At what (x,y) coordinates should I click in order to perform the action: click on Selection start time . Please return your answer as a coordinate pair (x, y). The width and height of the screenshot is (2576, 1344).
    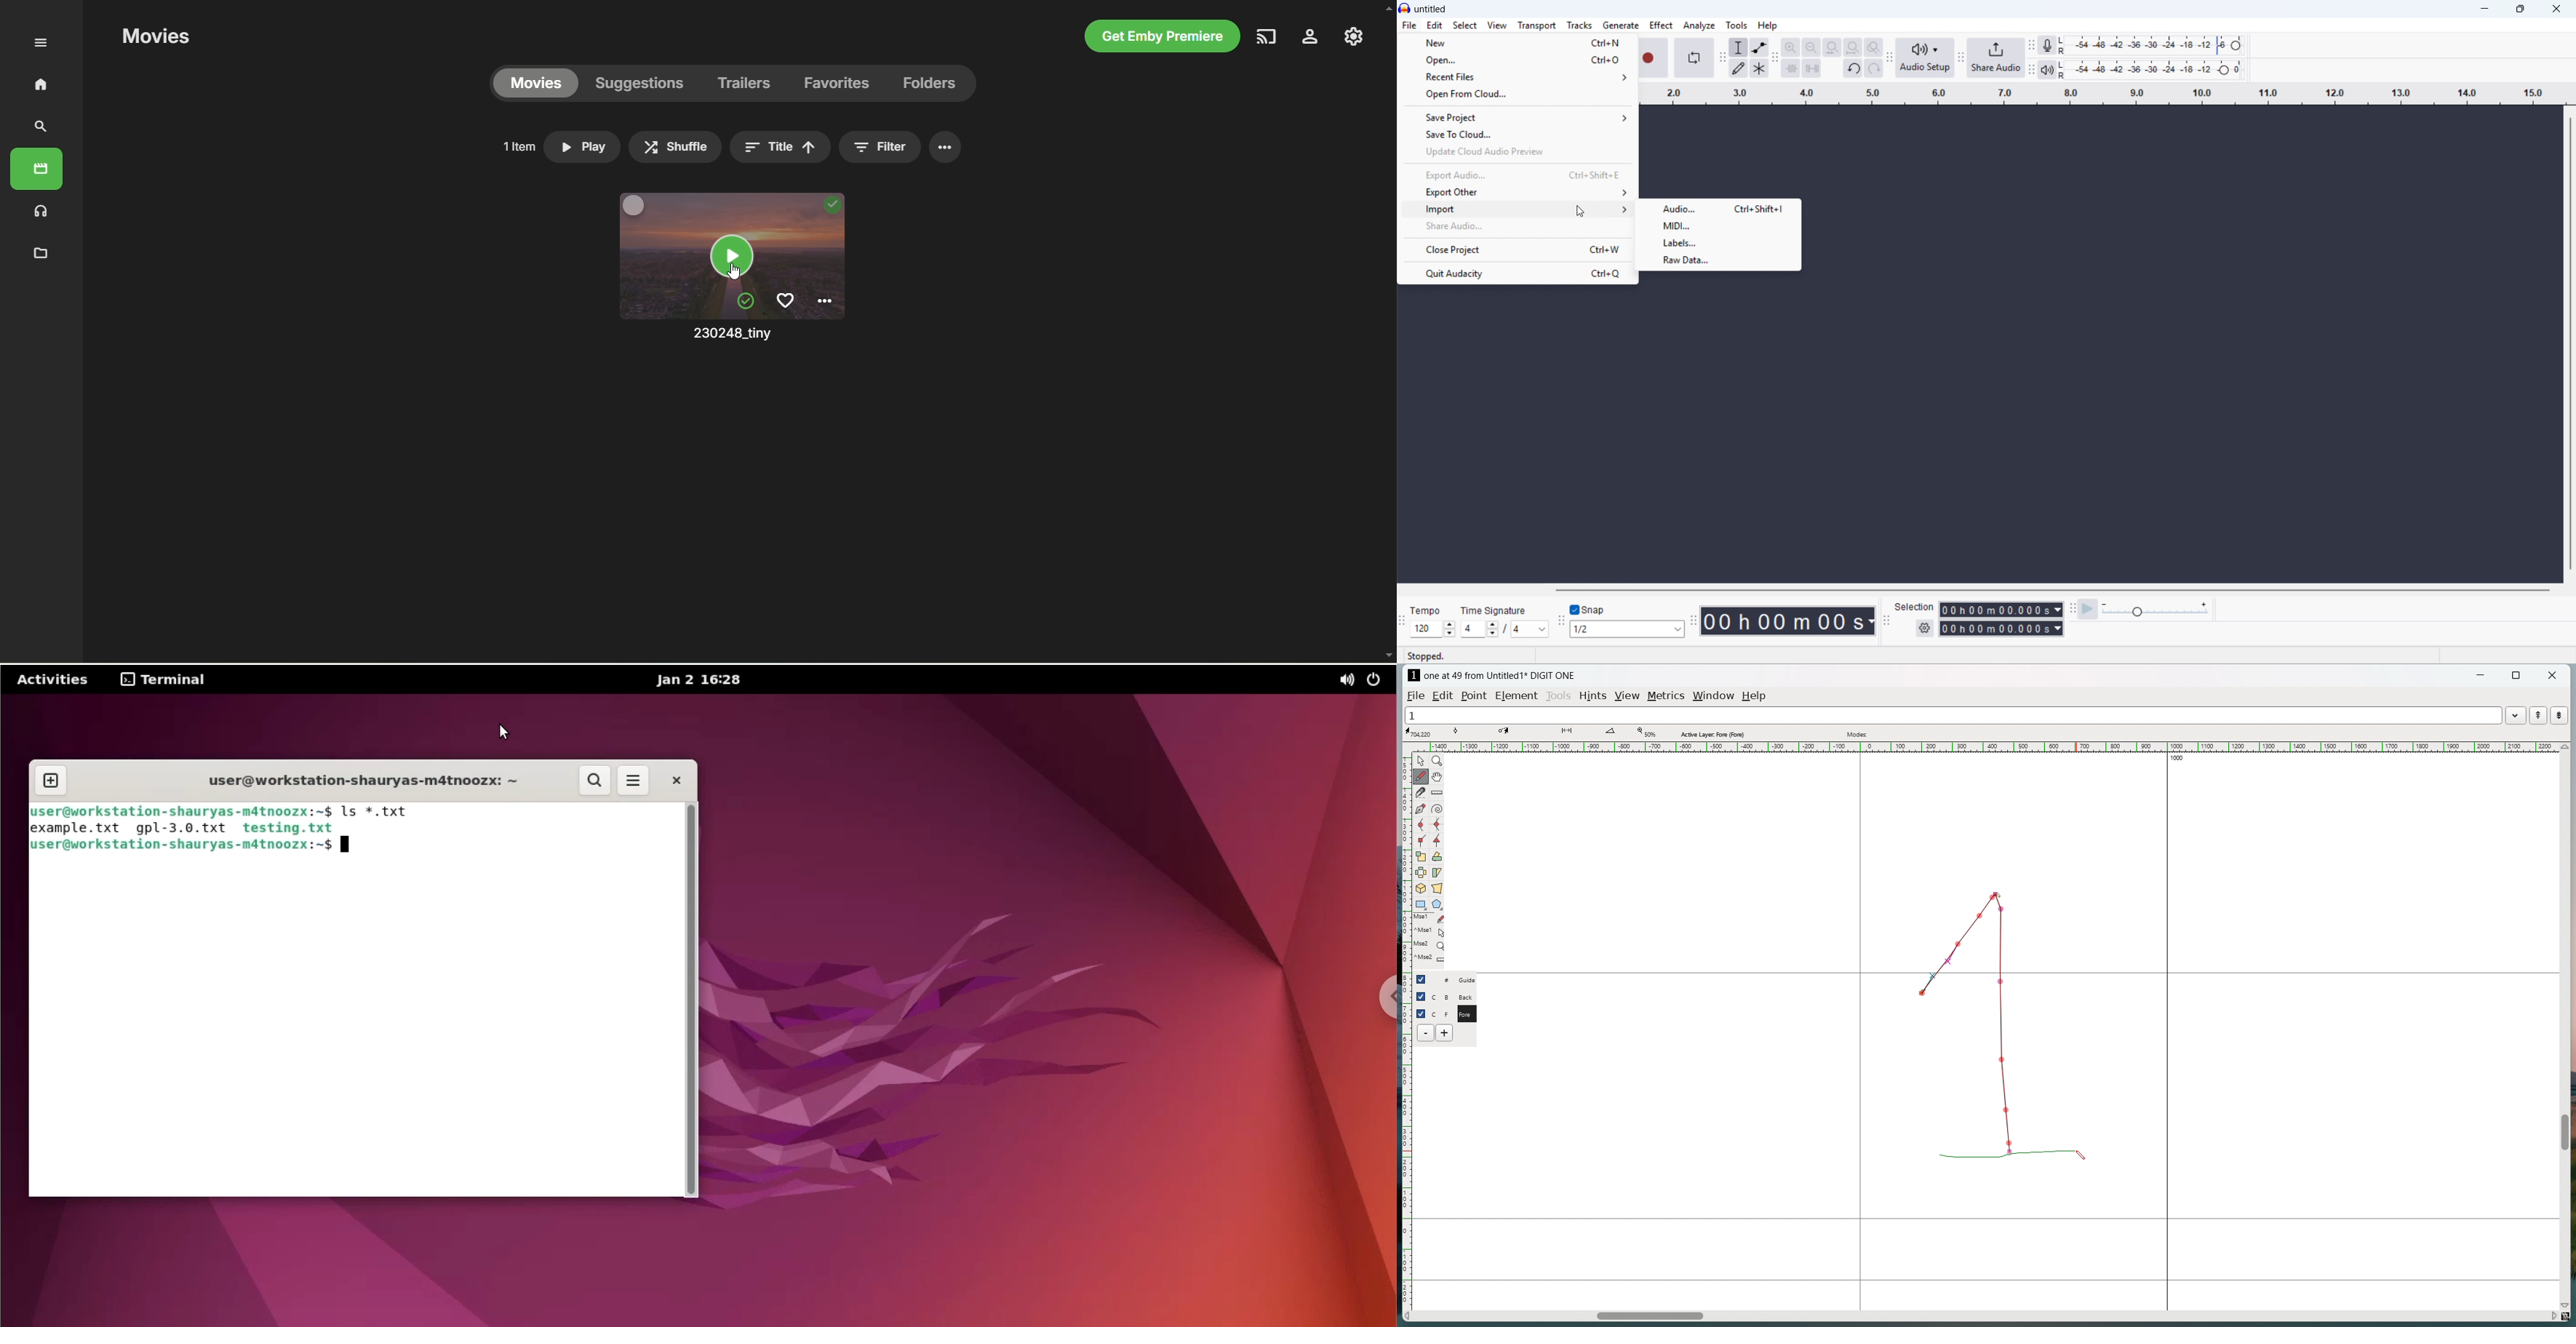
    Looking at the image, I should click on (2002, 610).